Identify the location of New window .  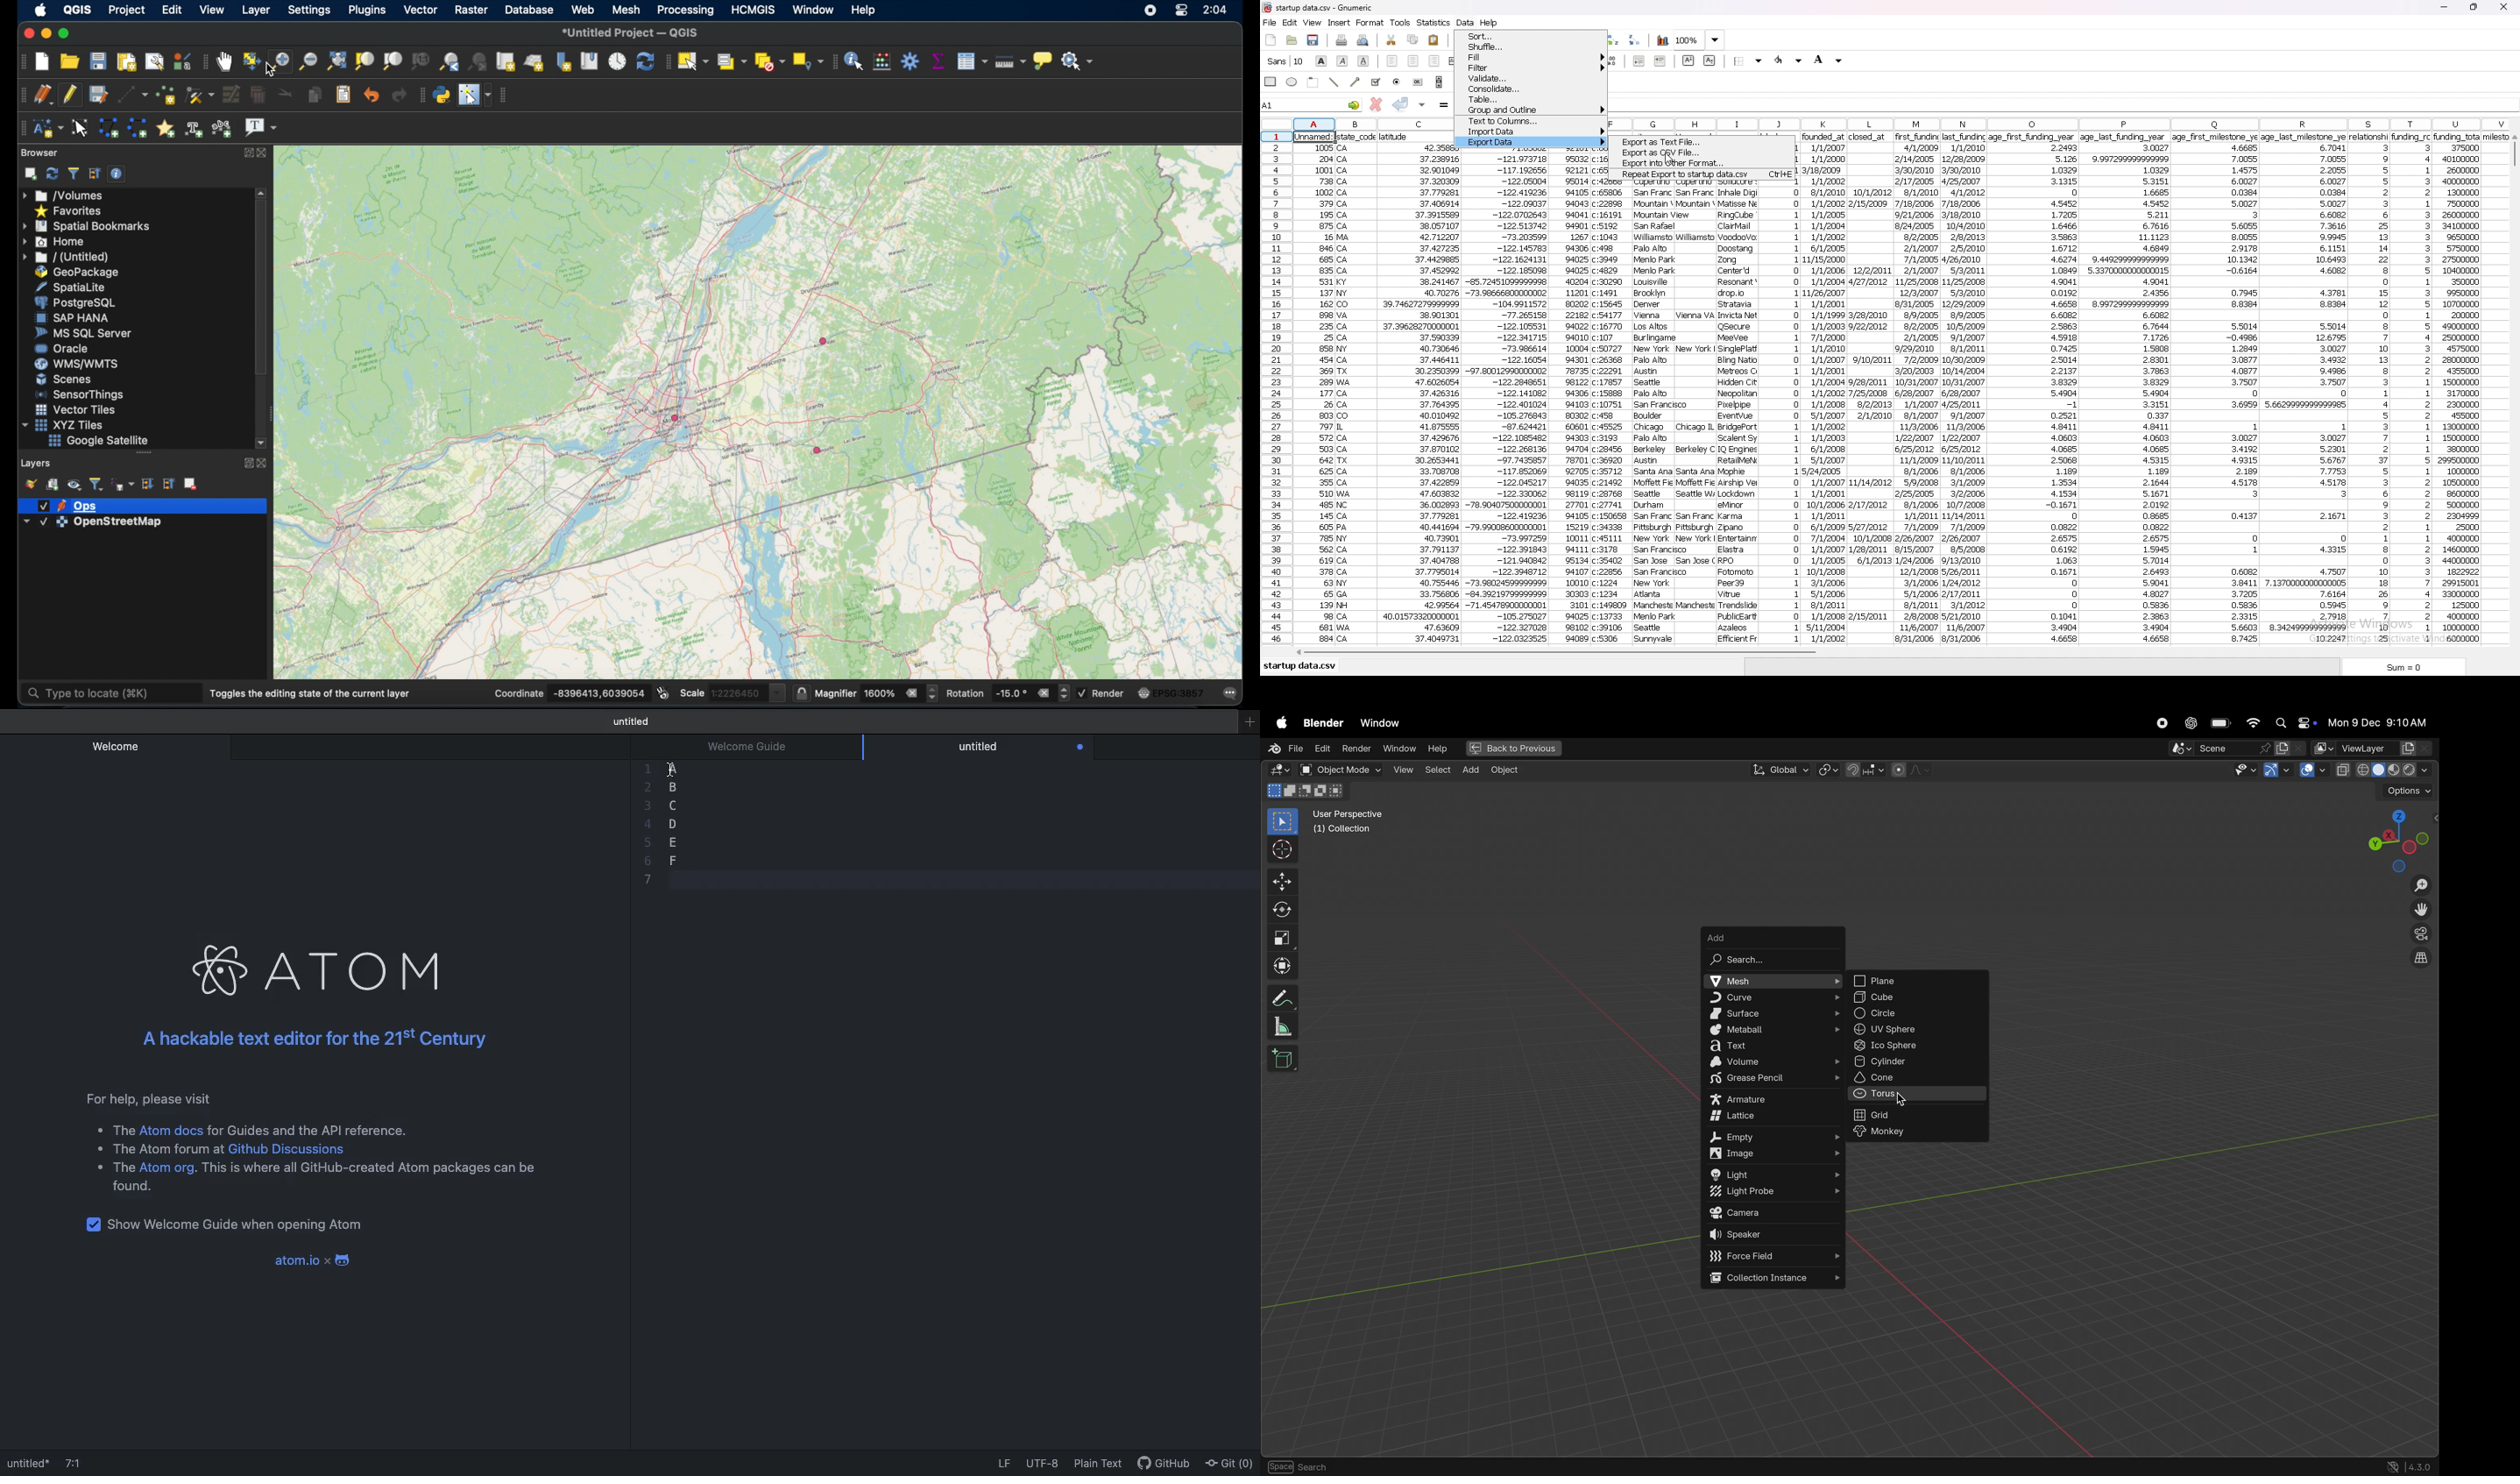
(1249, 722).